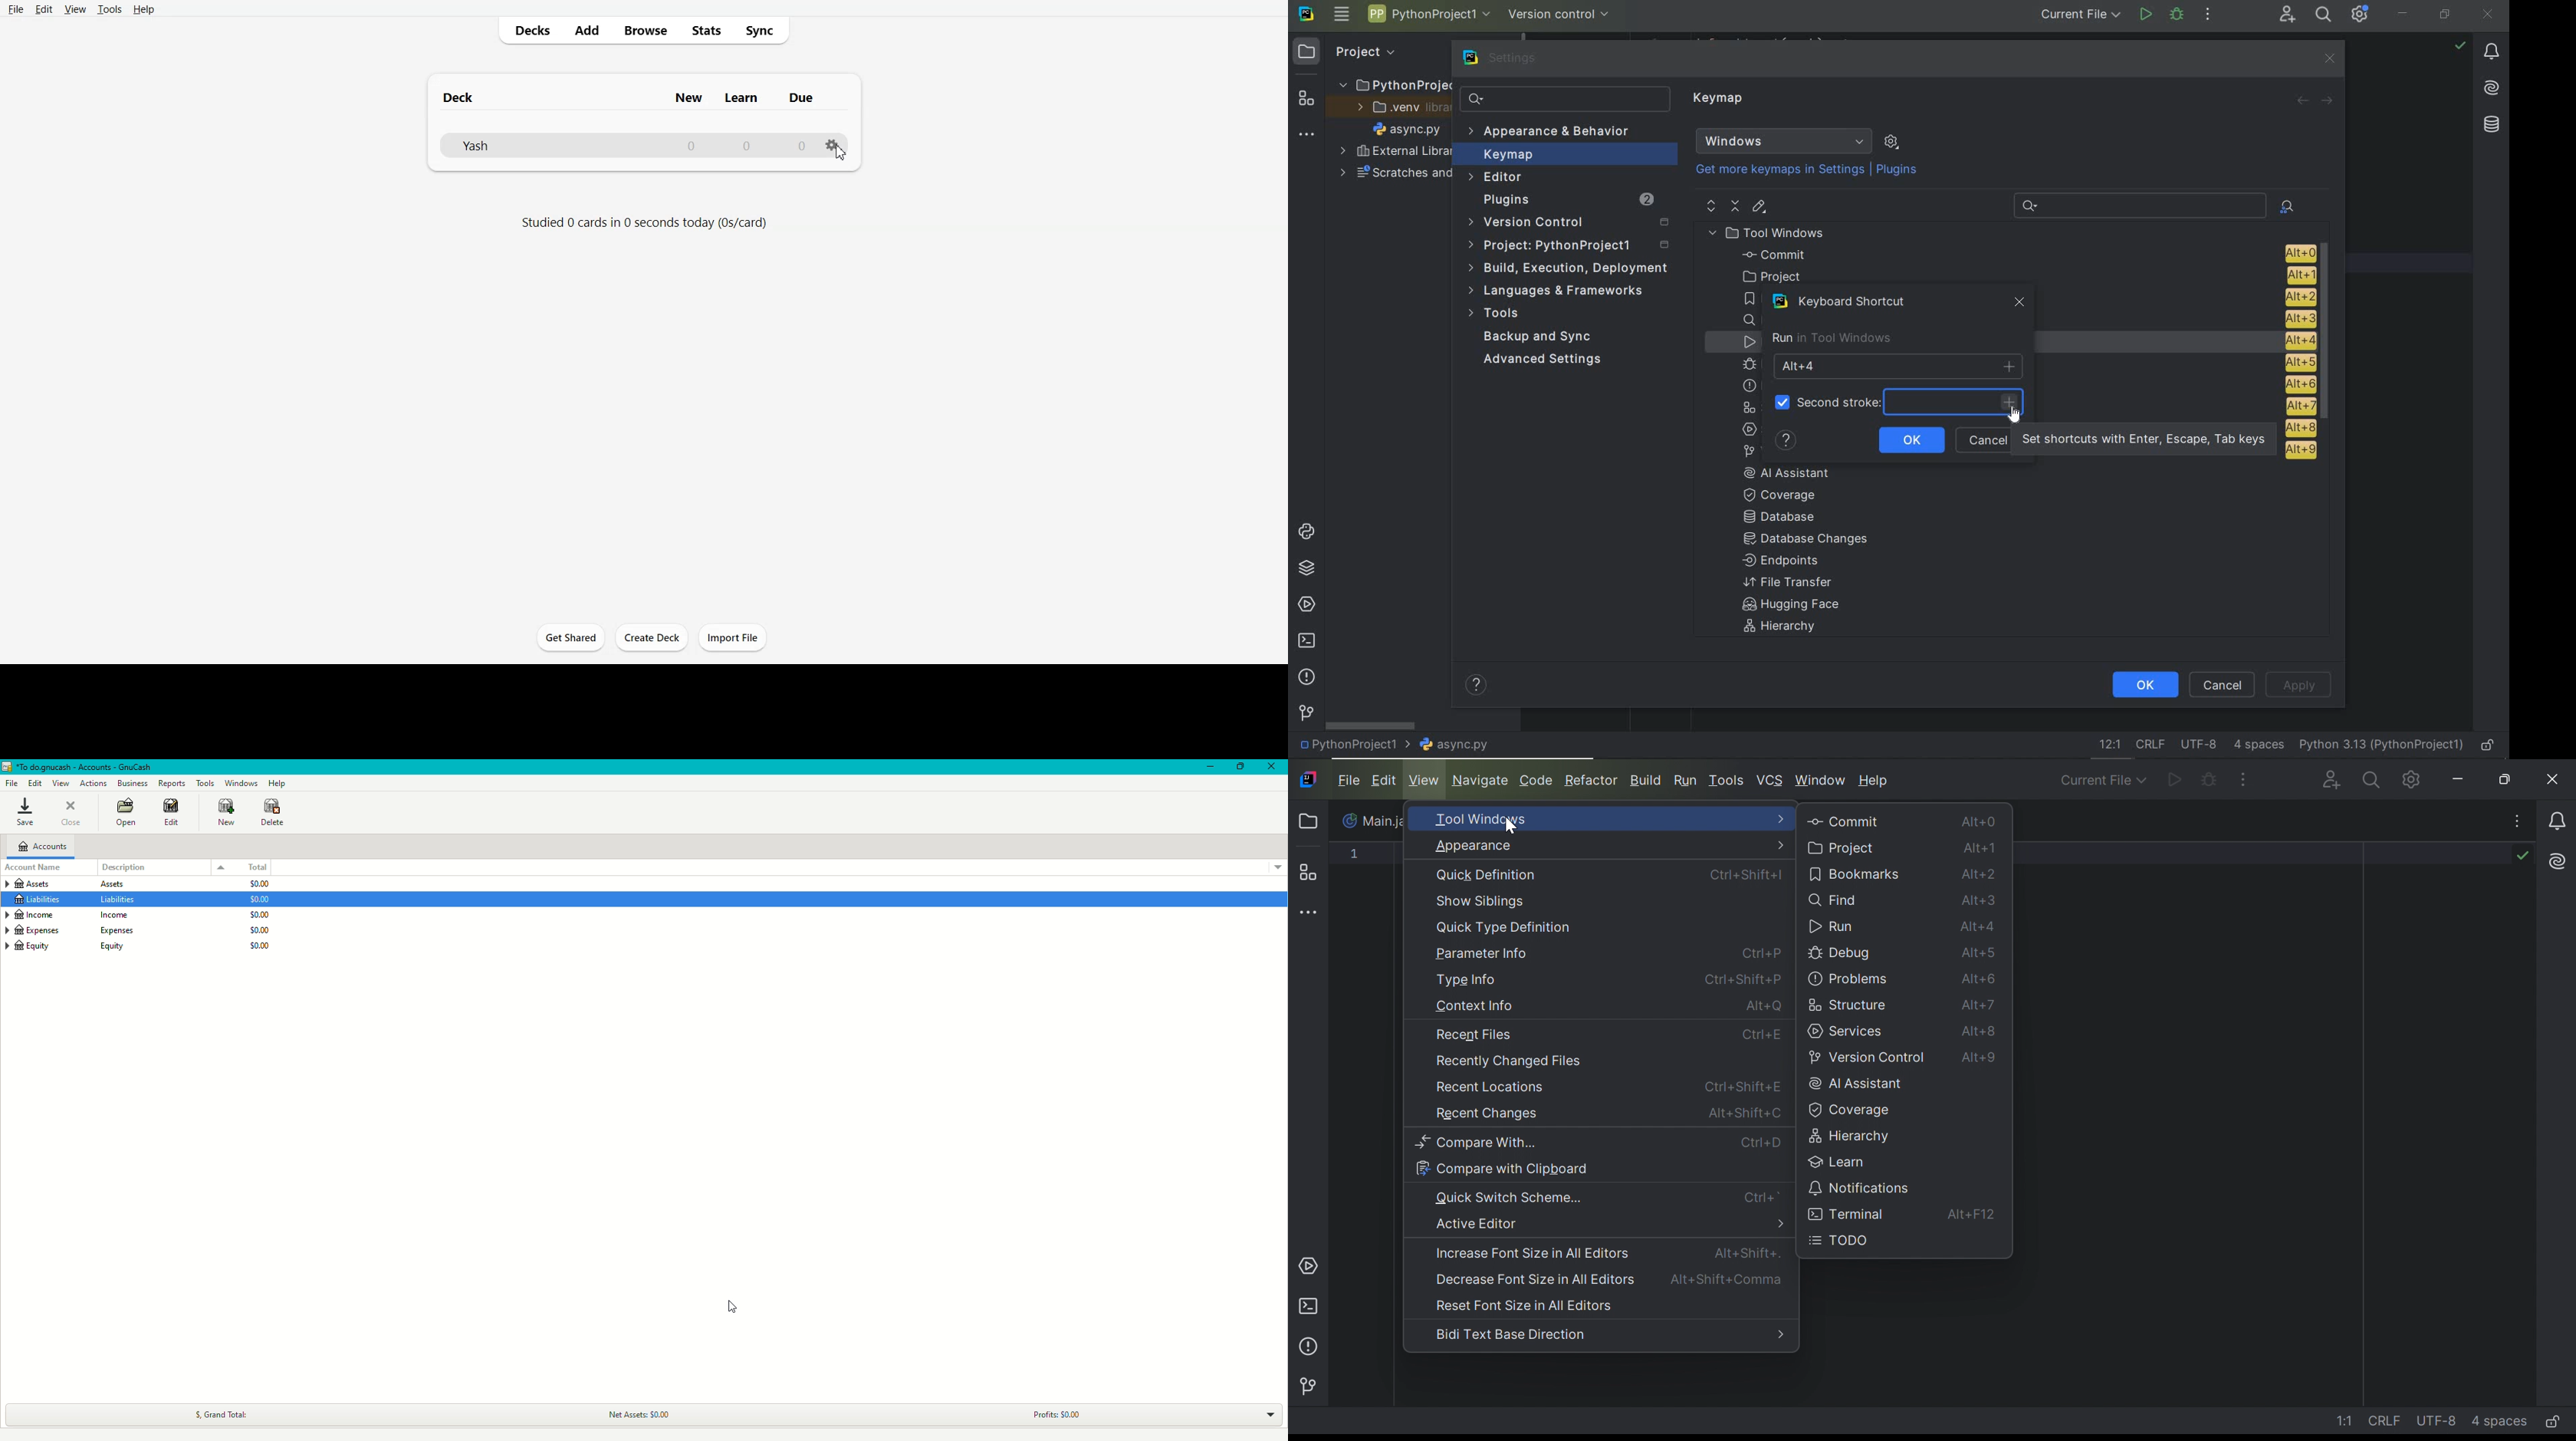 This screenshot has height=1456, width=2576. I want to click on Alt+Shift+C, so click(1746, 1112).